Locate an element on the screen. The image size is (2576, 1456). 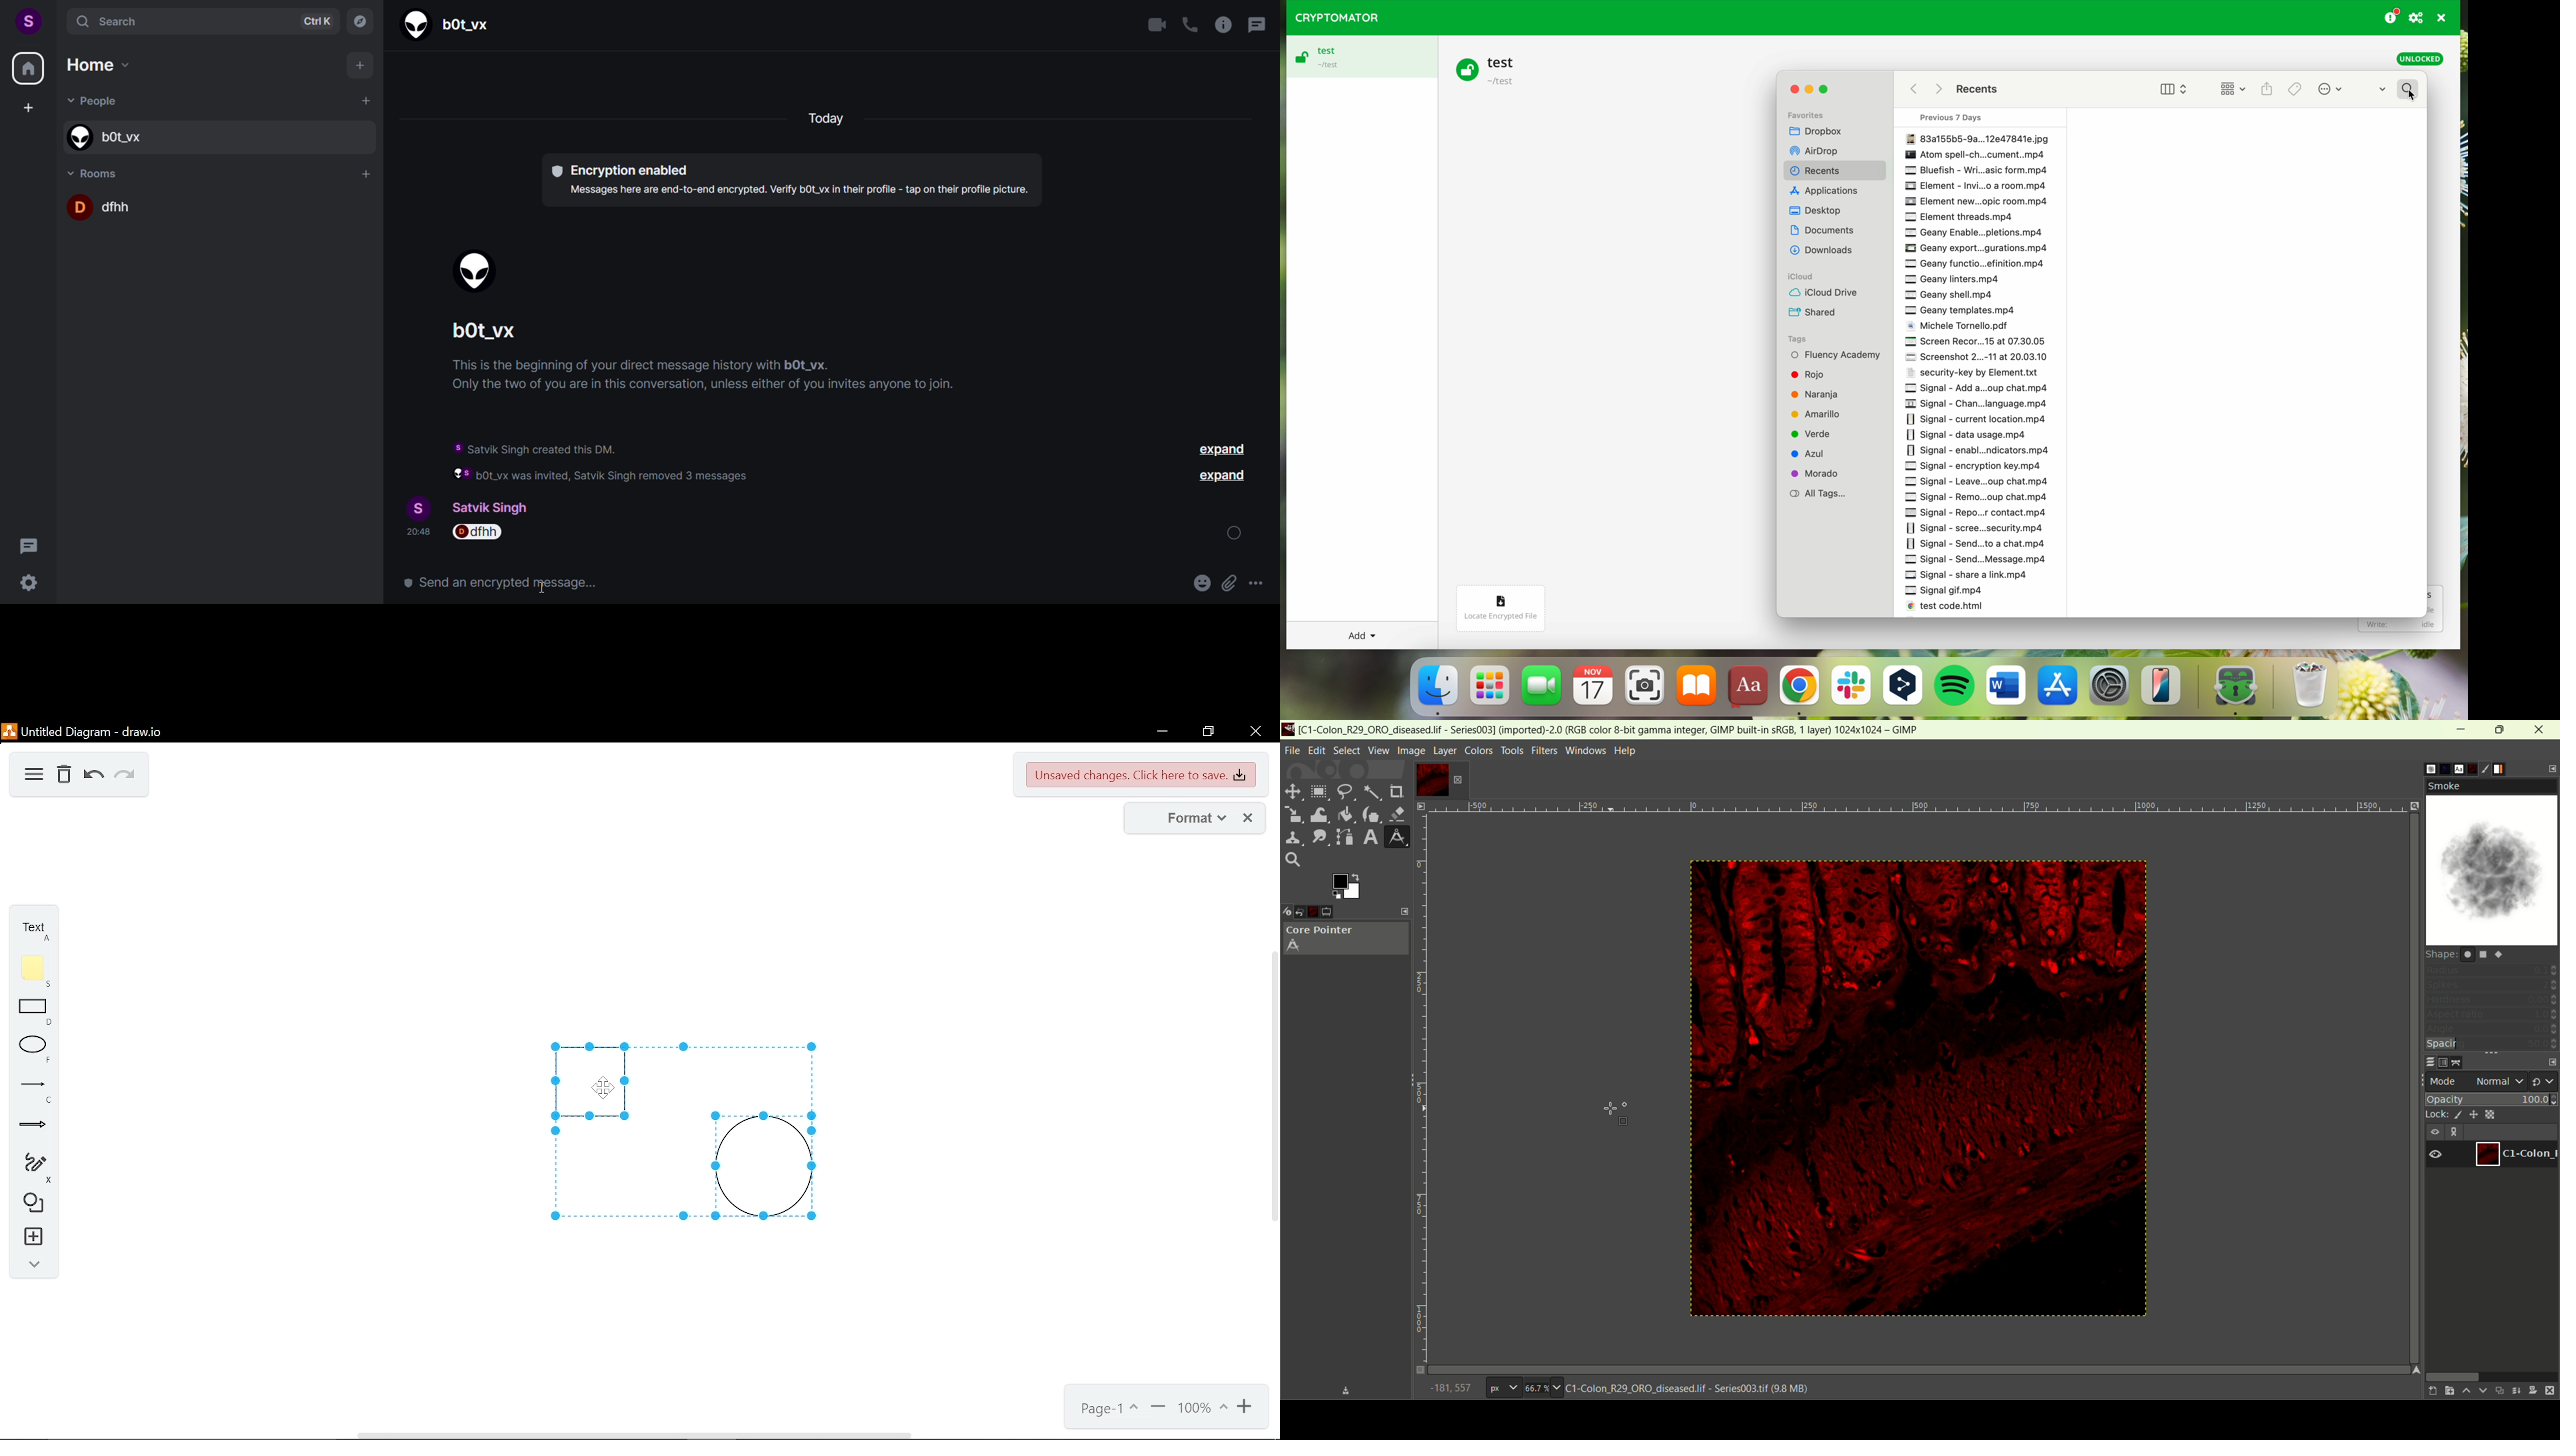
scale is located at coordinates (1291, 813).